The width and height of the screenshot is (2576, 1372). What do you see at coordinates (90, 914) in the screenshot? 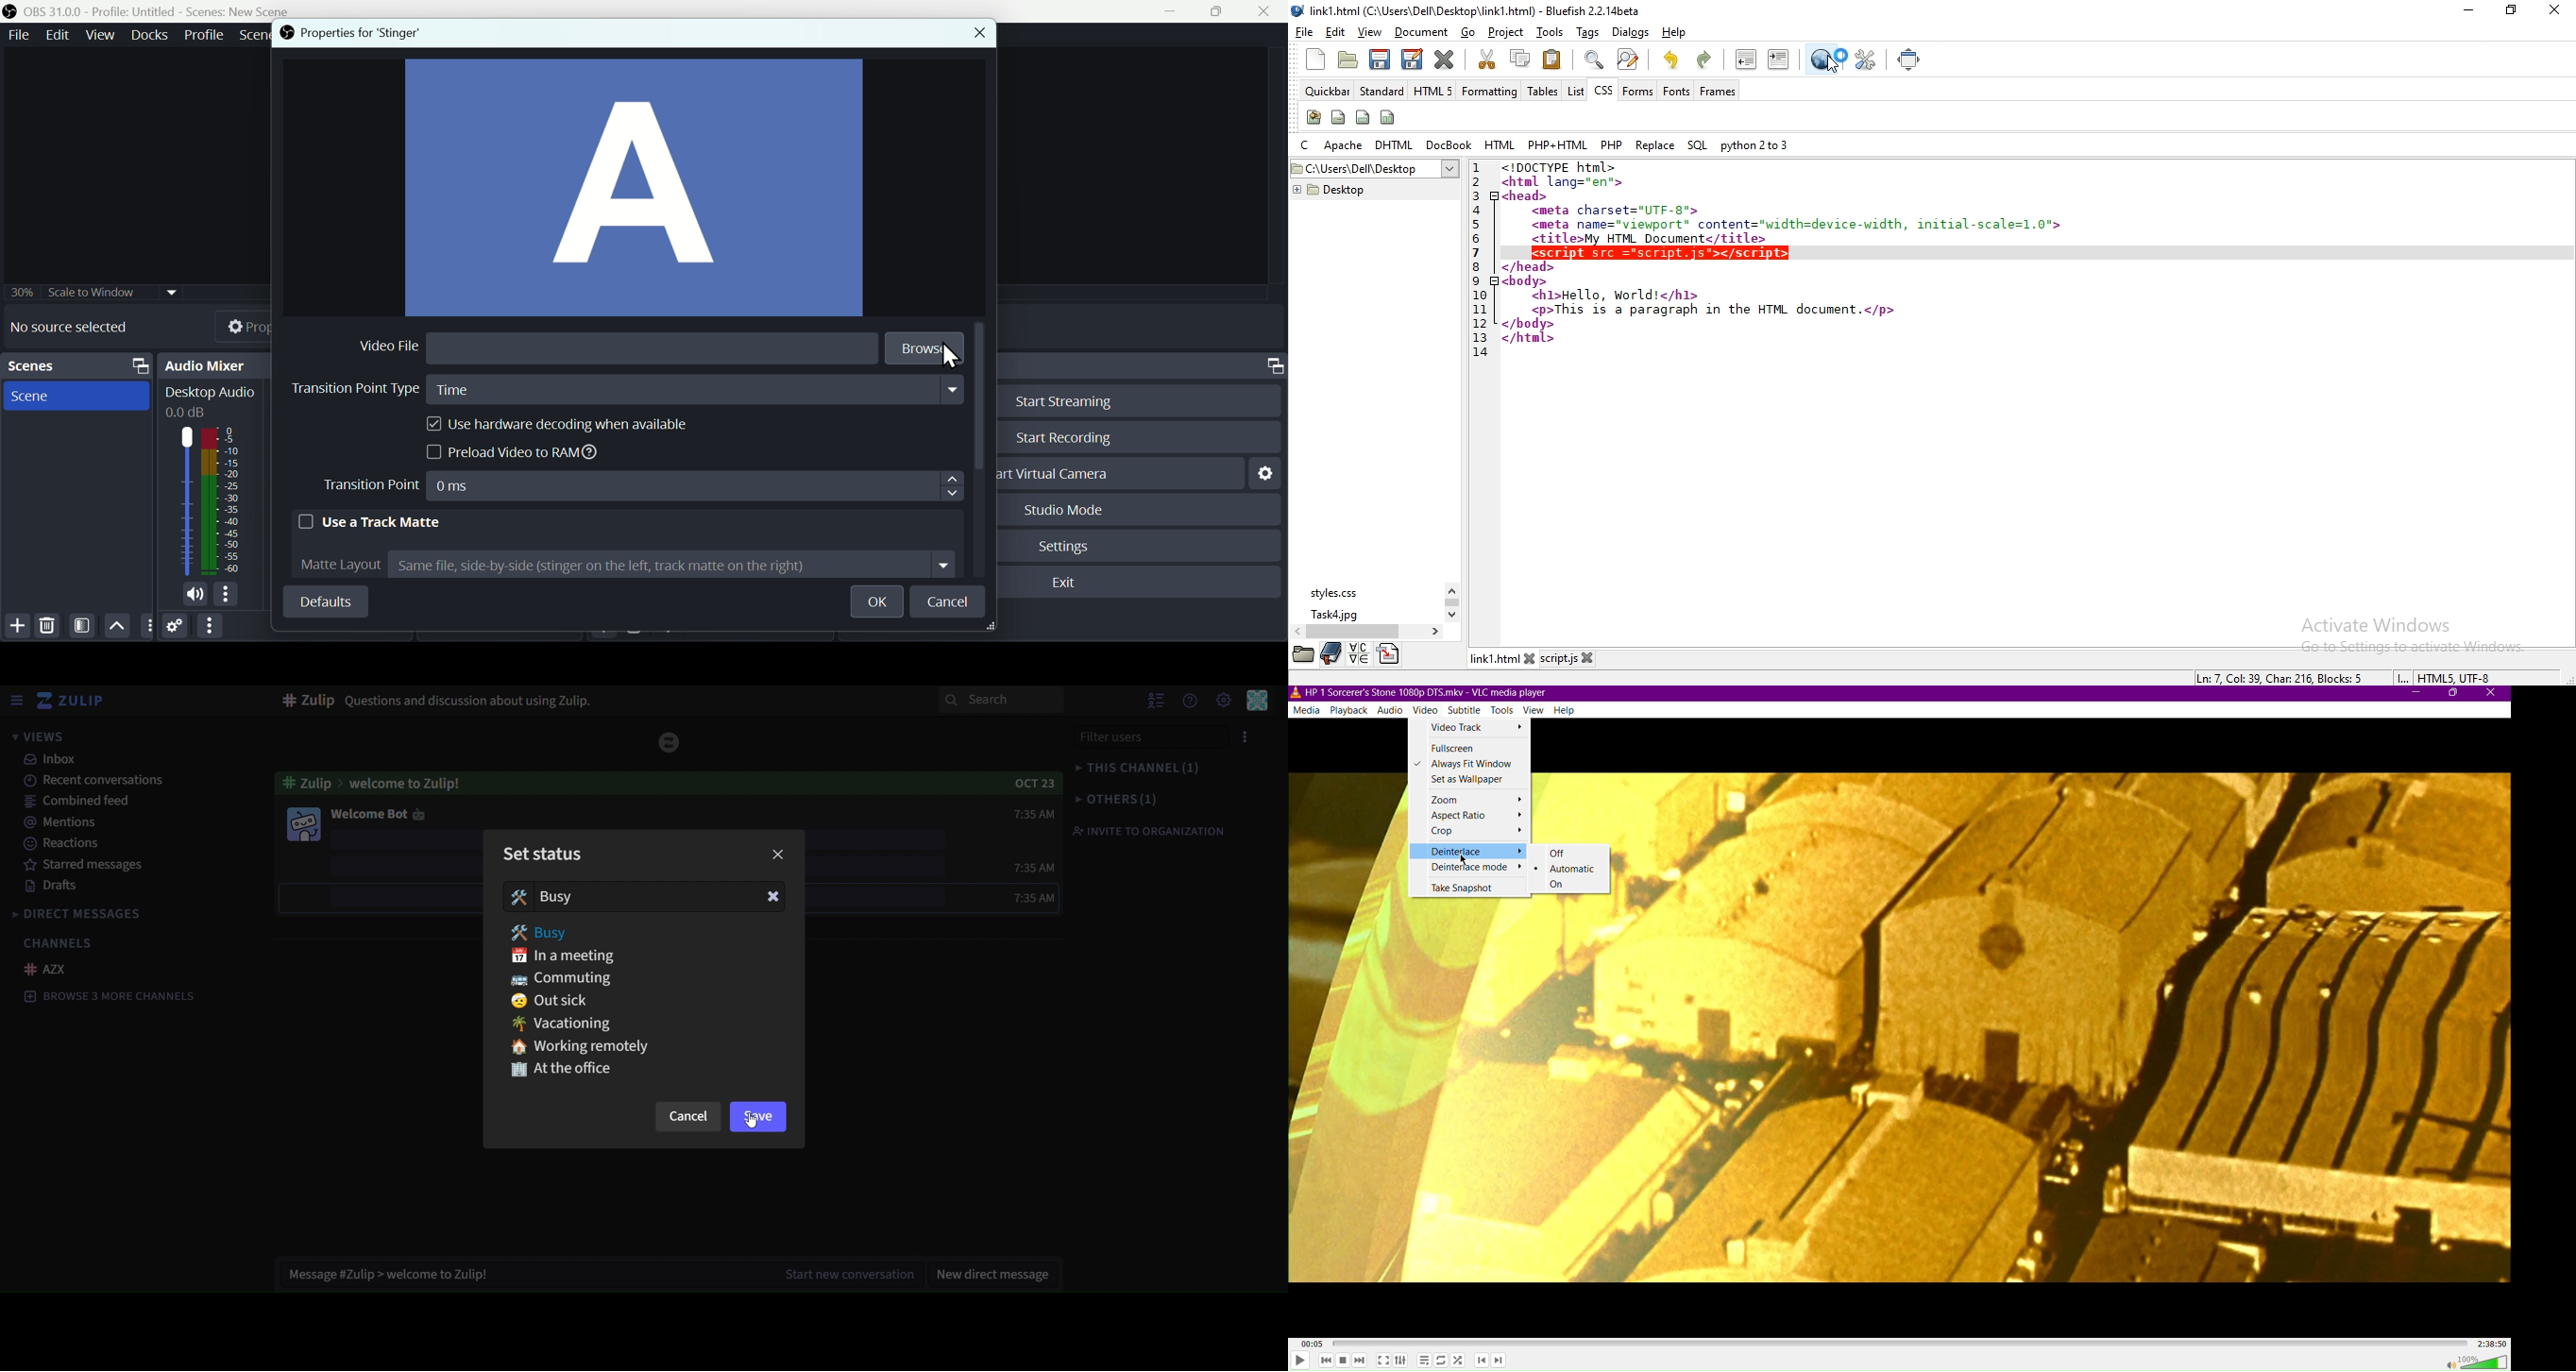
I see `direct messages` at bounding box center [90, 914].